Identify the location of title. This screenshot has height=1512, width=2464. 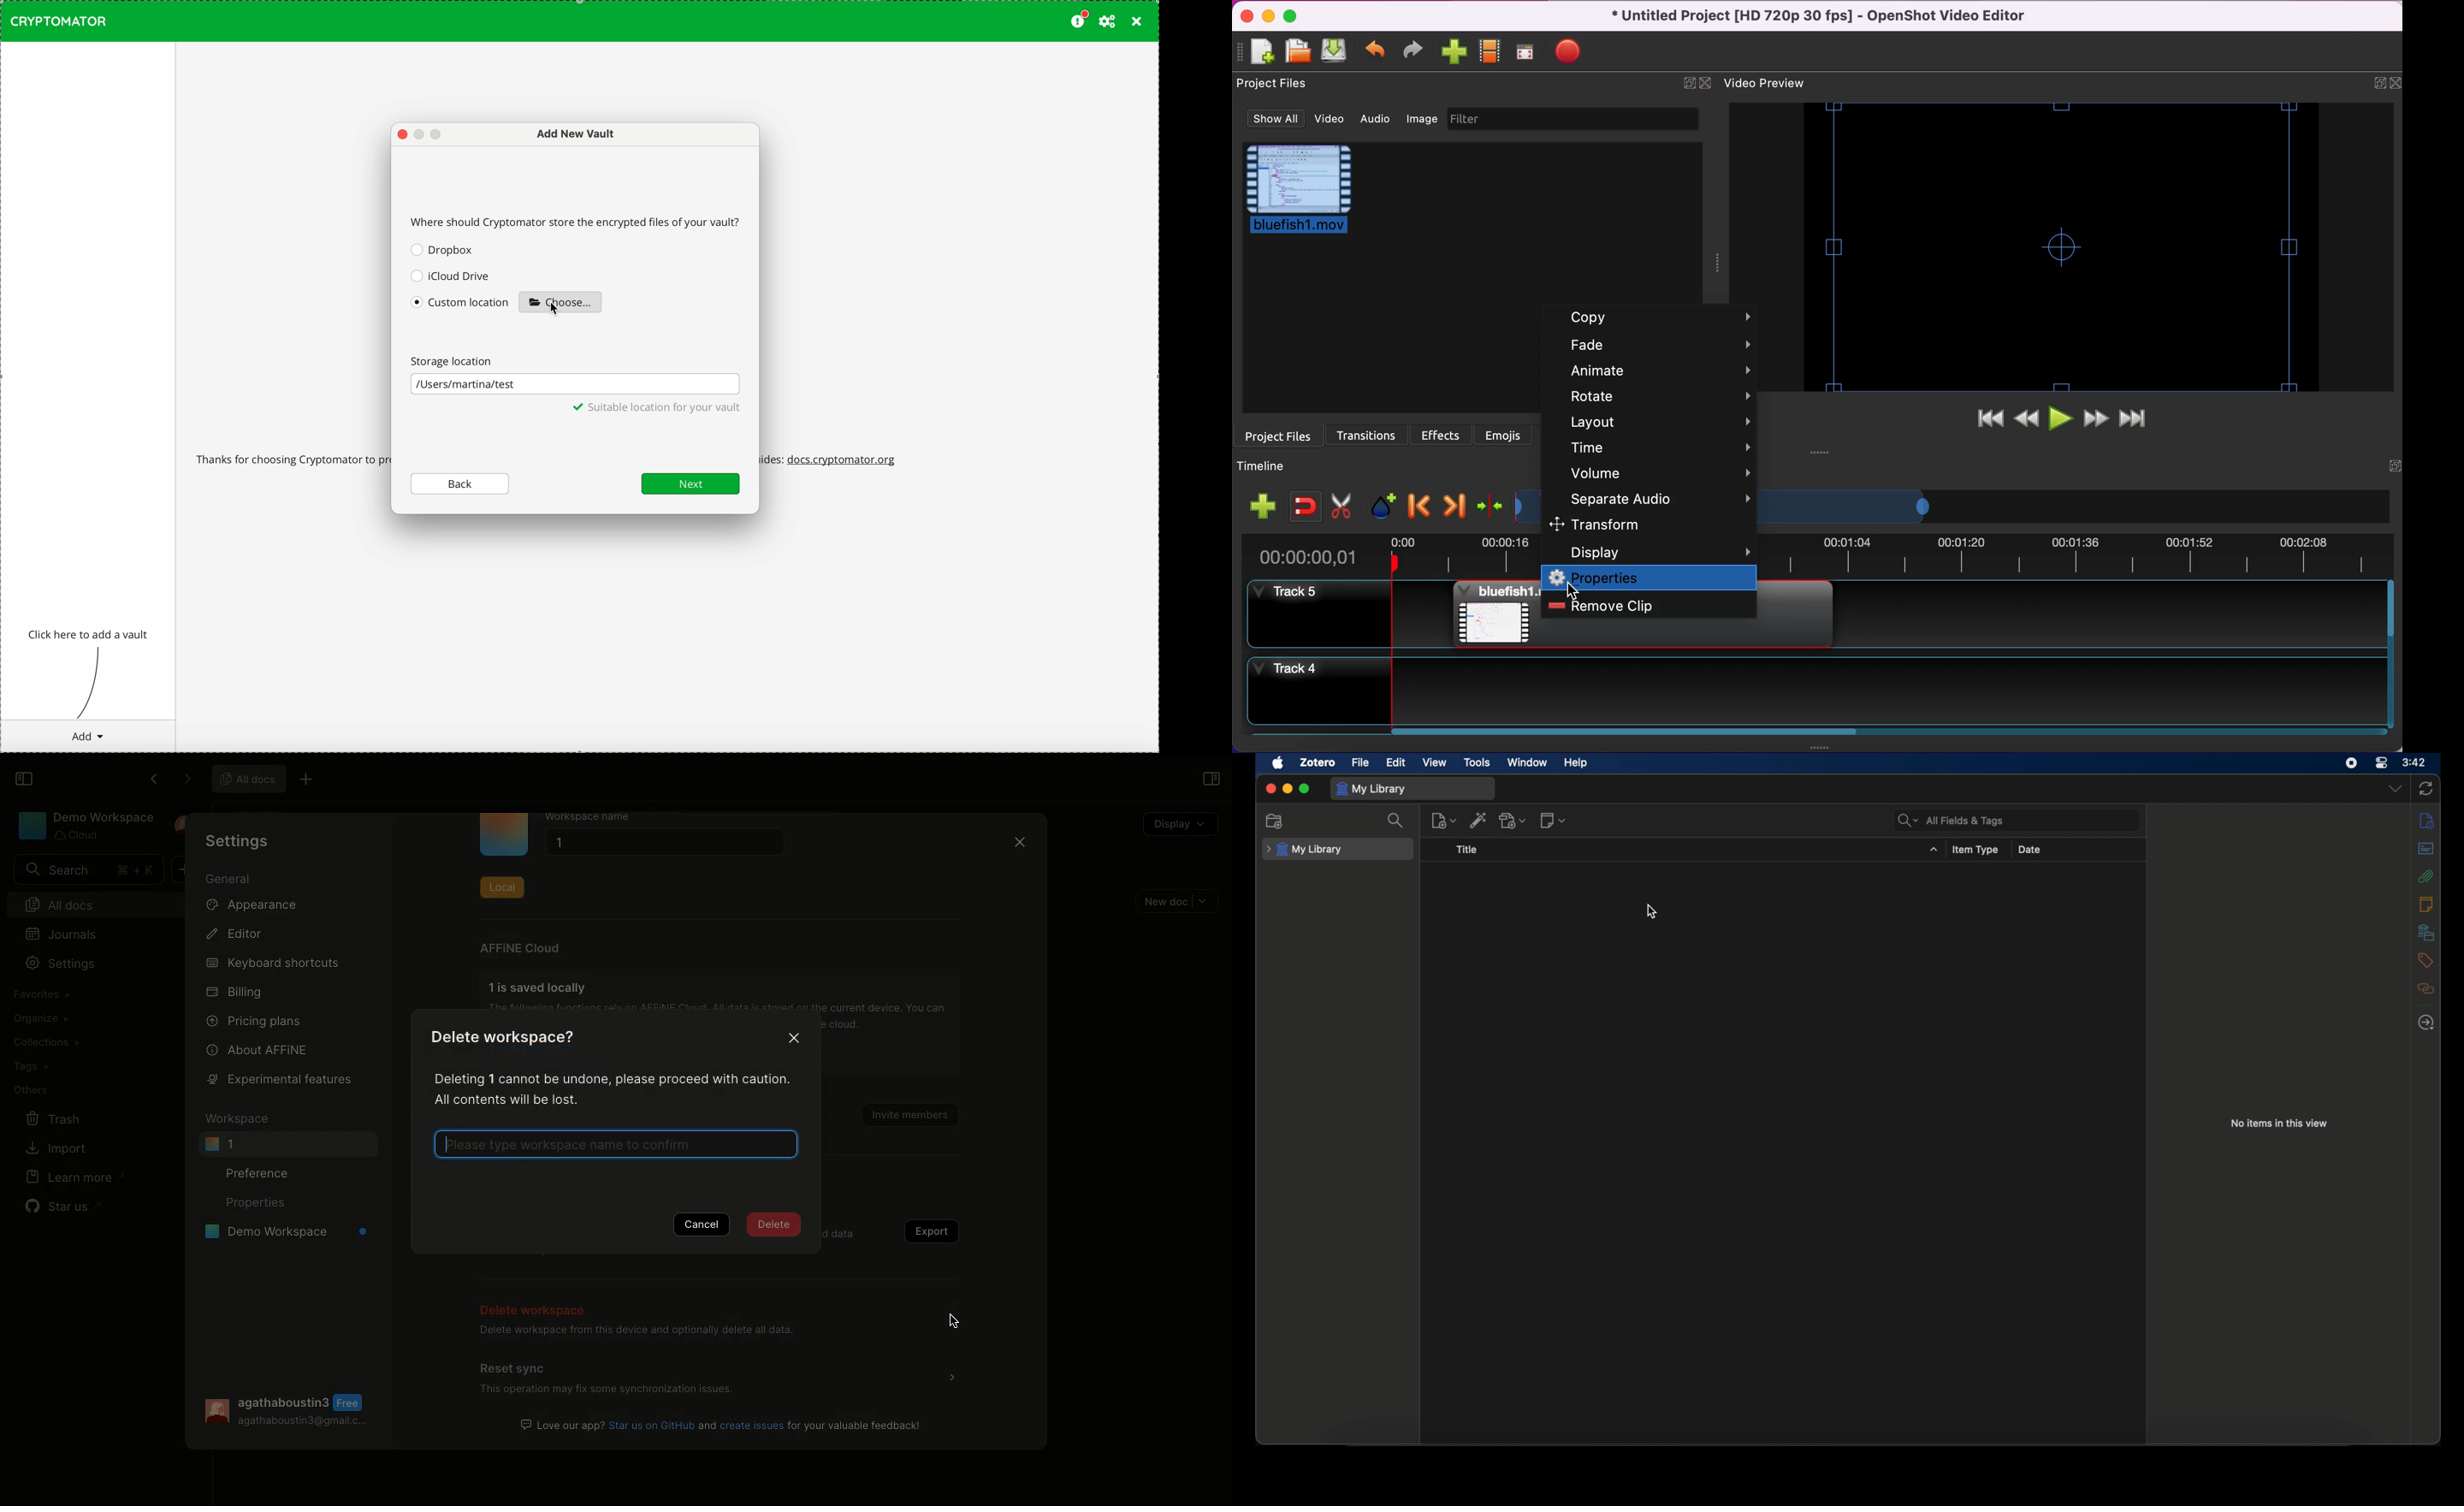
(1467, 849).